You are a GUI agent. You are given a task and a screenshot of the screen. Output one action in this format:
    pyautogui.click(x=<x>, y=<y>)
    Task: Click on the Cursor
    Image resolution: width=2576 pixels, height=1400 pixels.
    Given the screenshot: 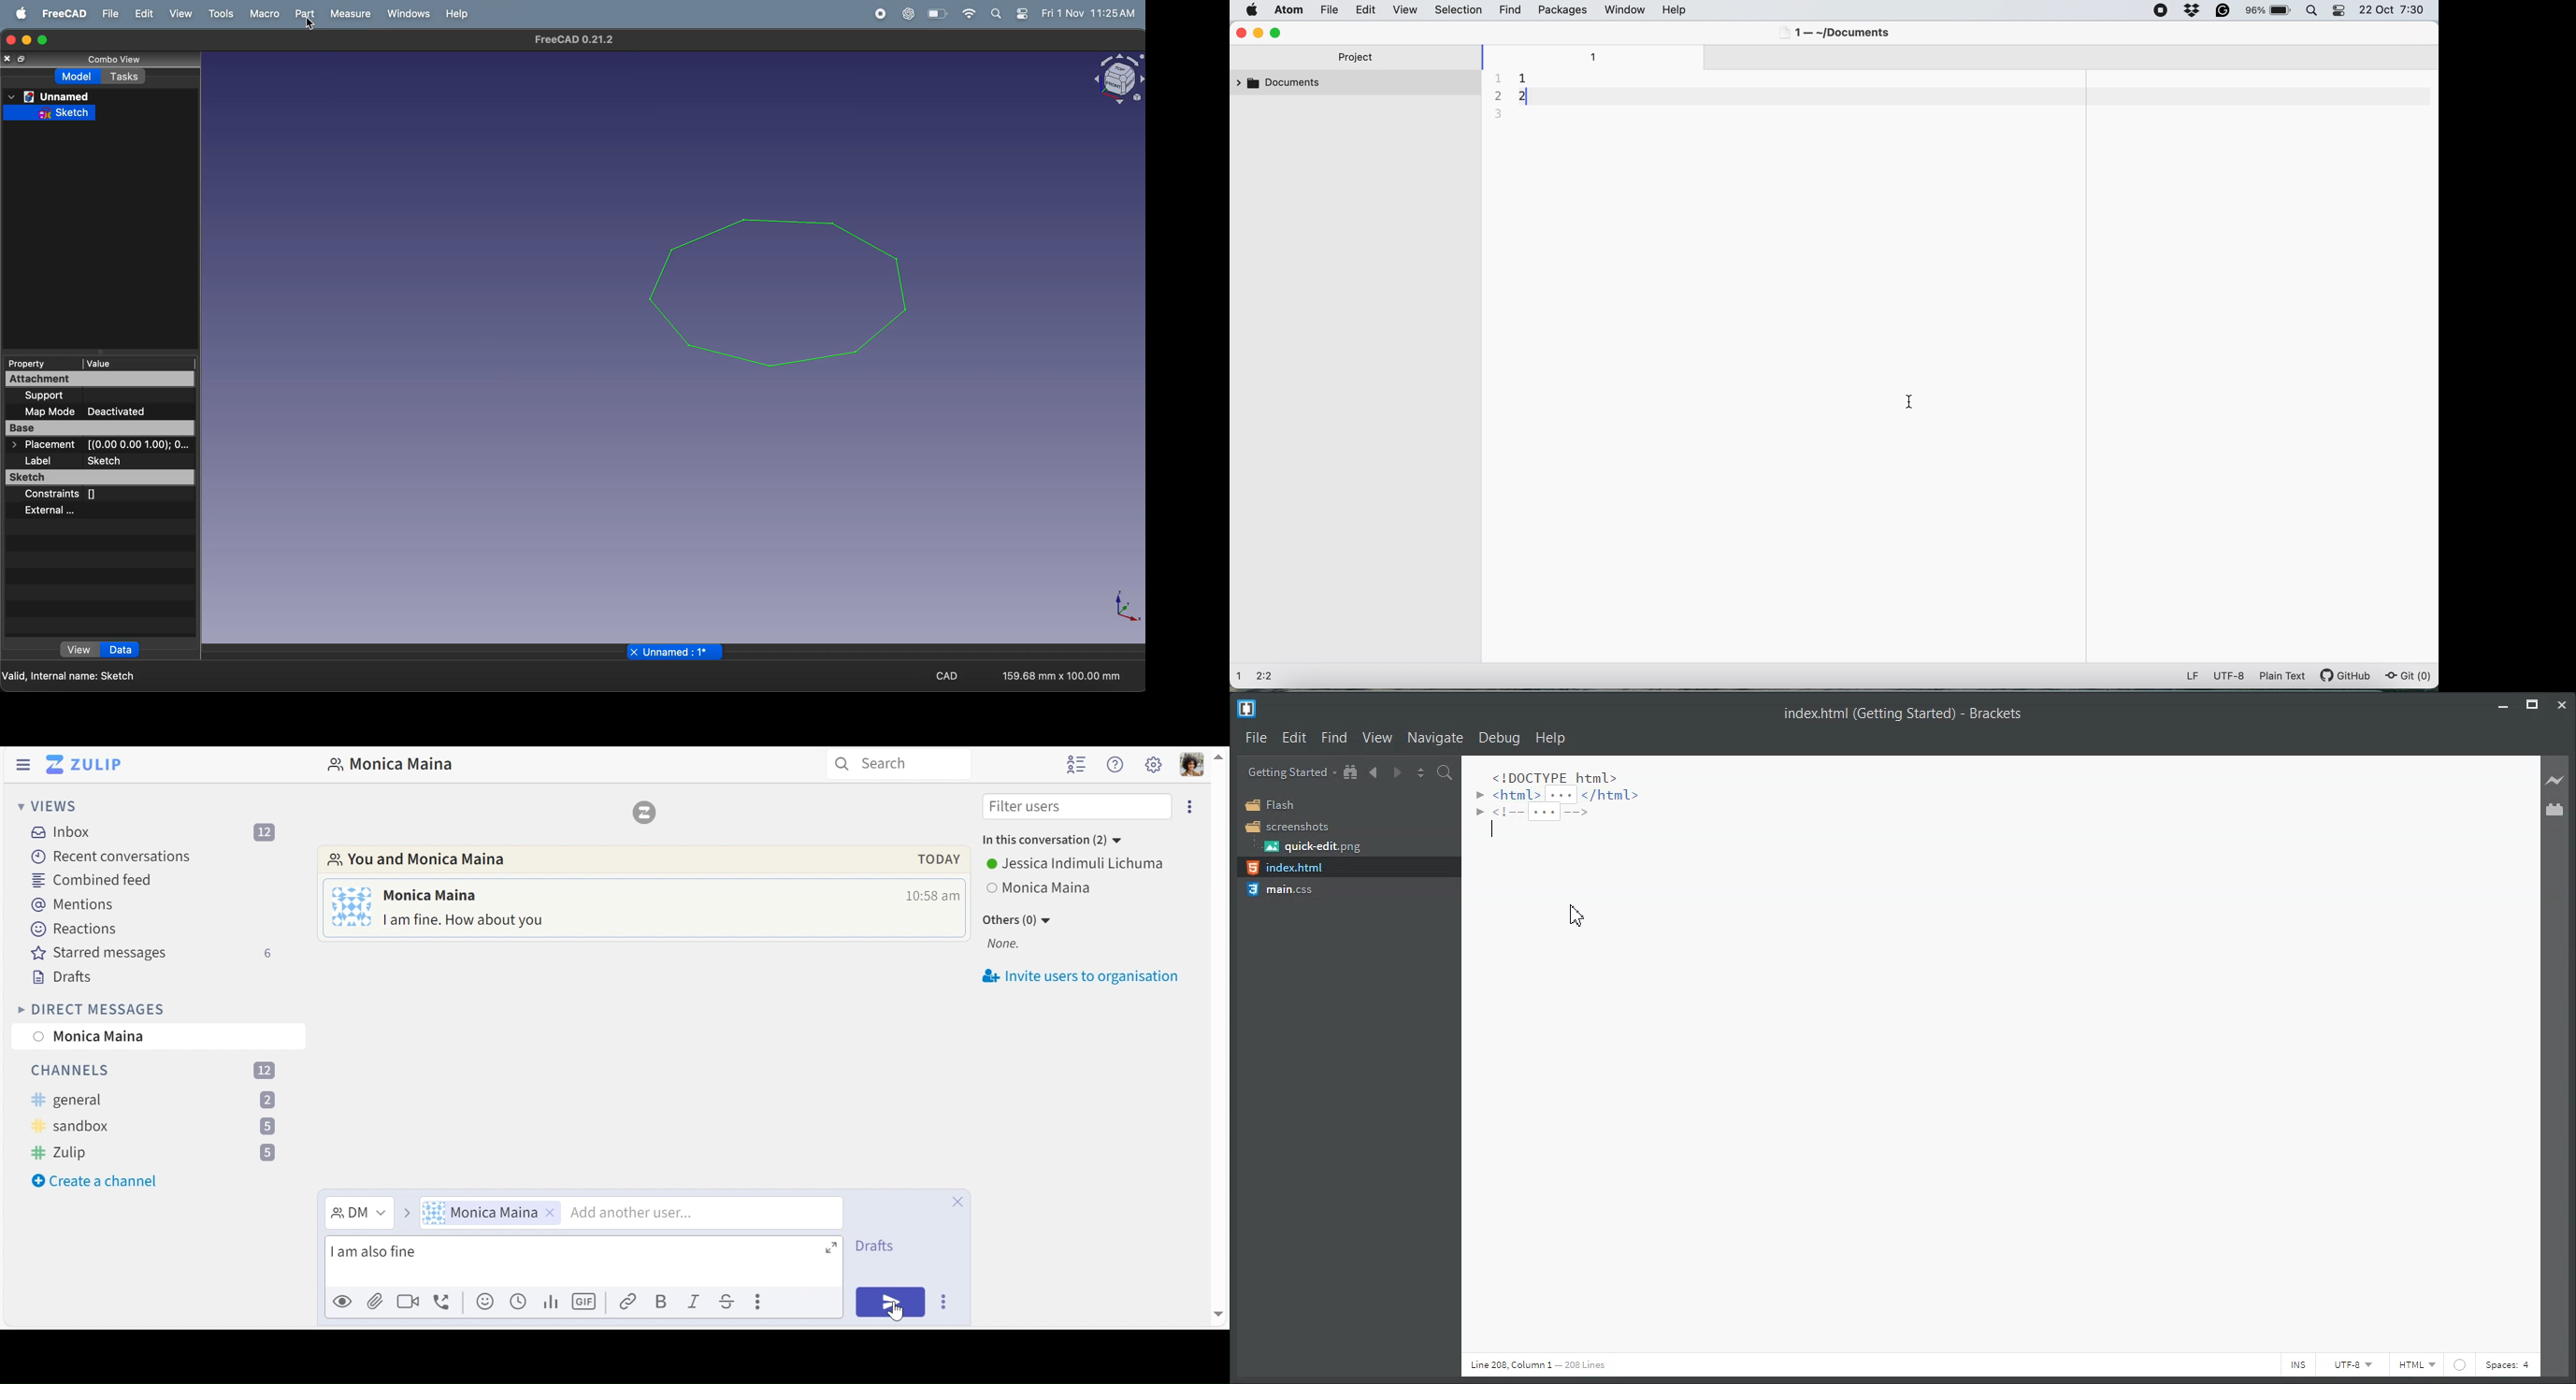 What is the action you would take?
    pyautogui.click(x=1578, y=915)
    